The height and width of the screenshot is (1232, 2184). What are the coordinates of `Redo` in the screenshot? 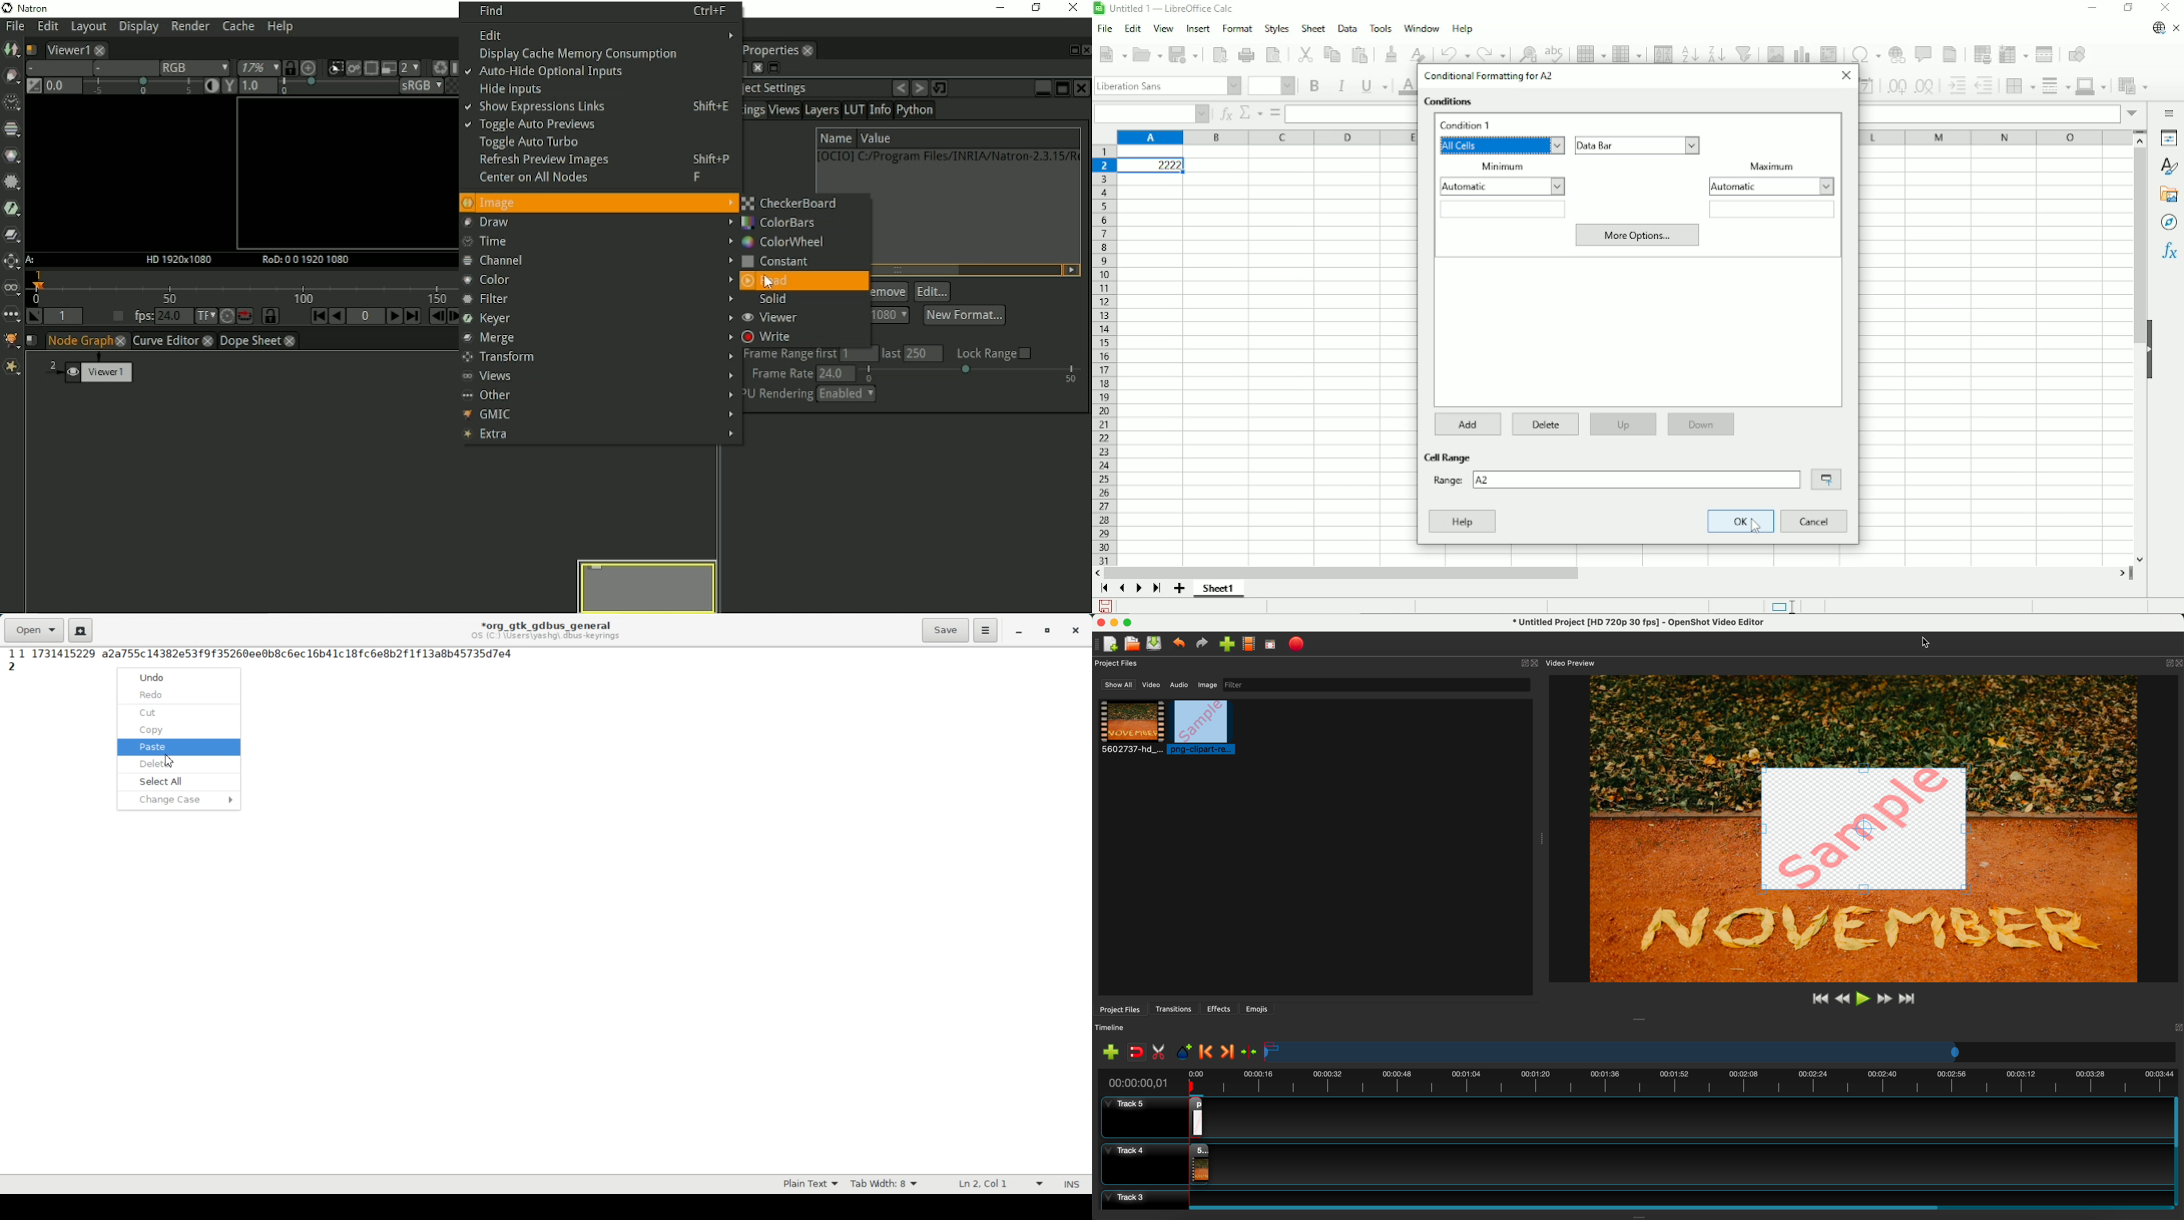 It's located at (1491, 53).